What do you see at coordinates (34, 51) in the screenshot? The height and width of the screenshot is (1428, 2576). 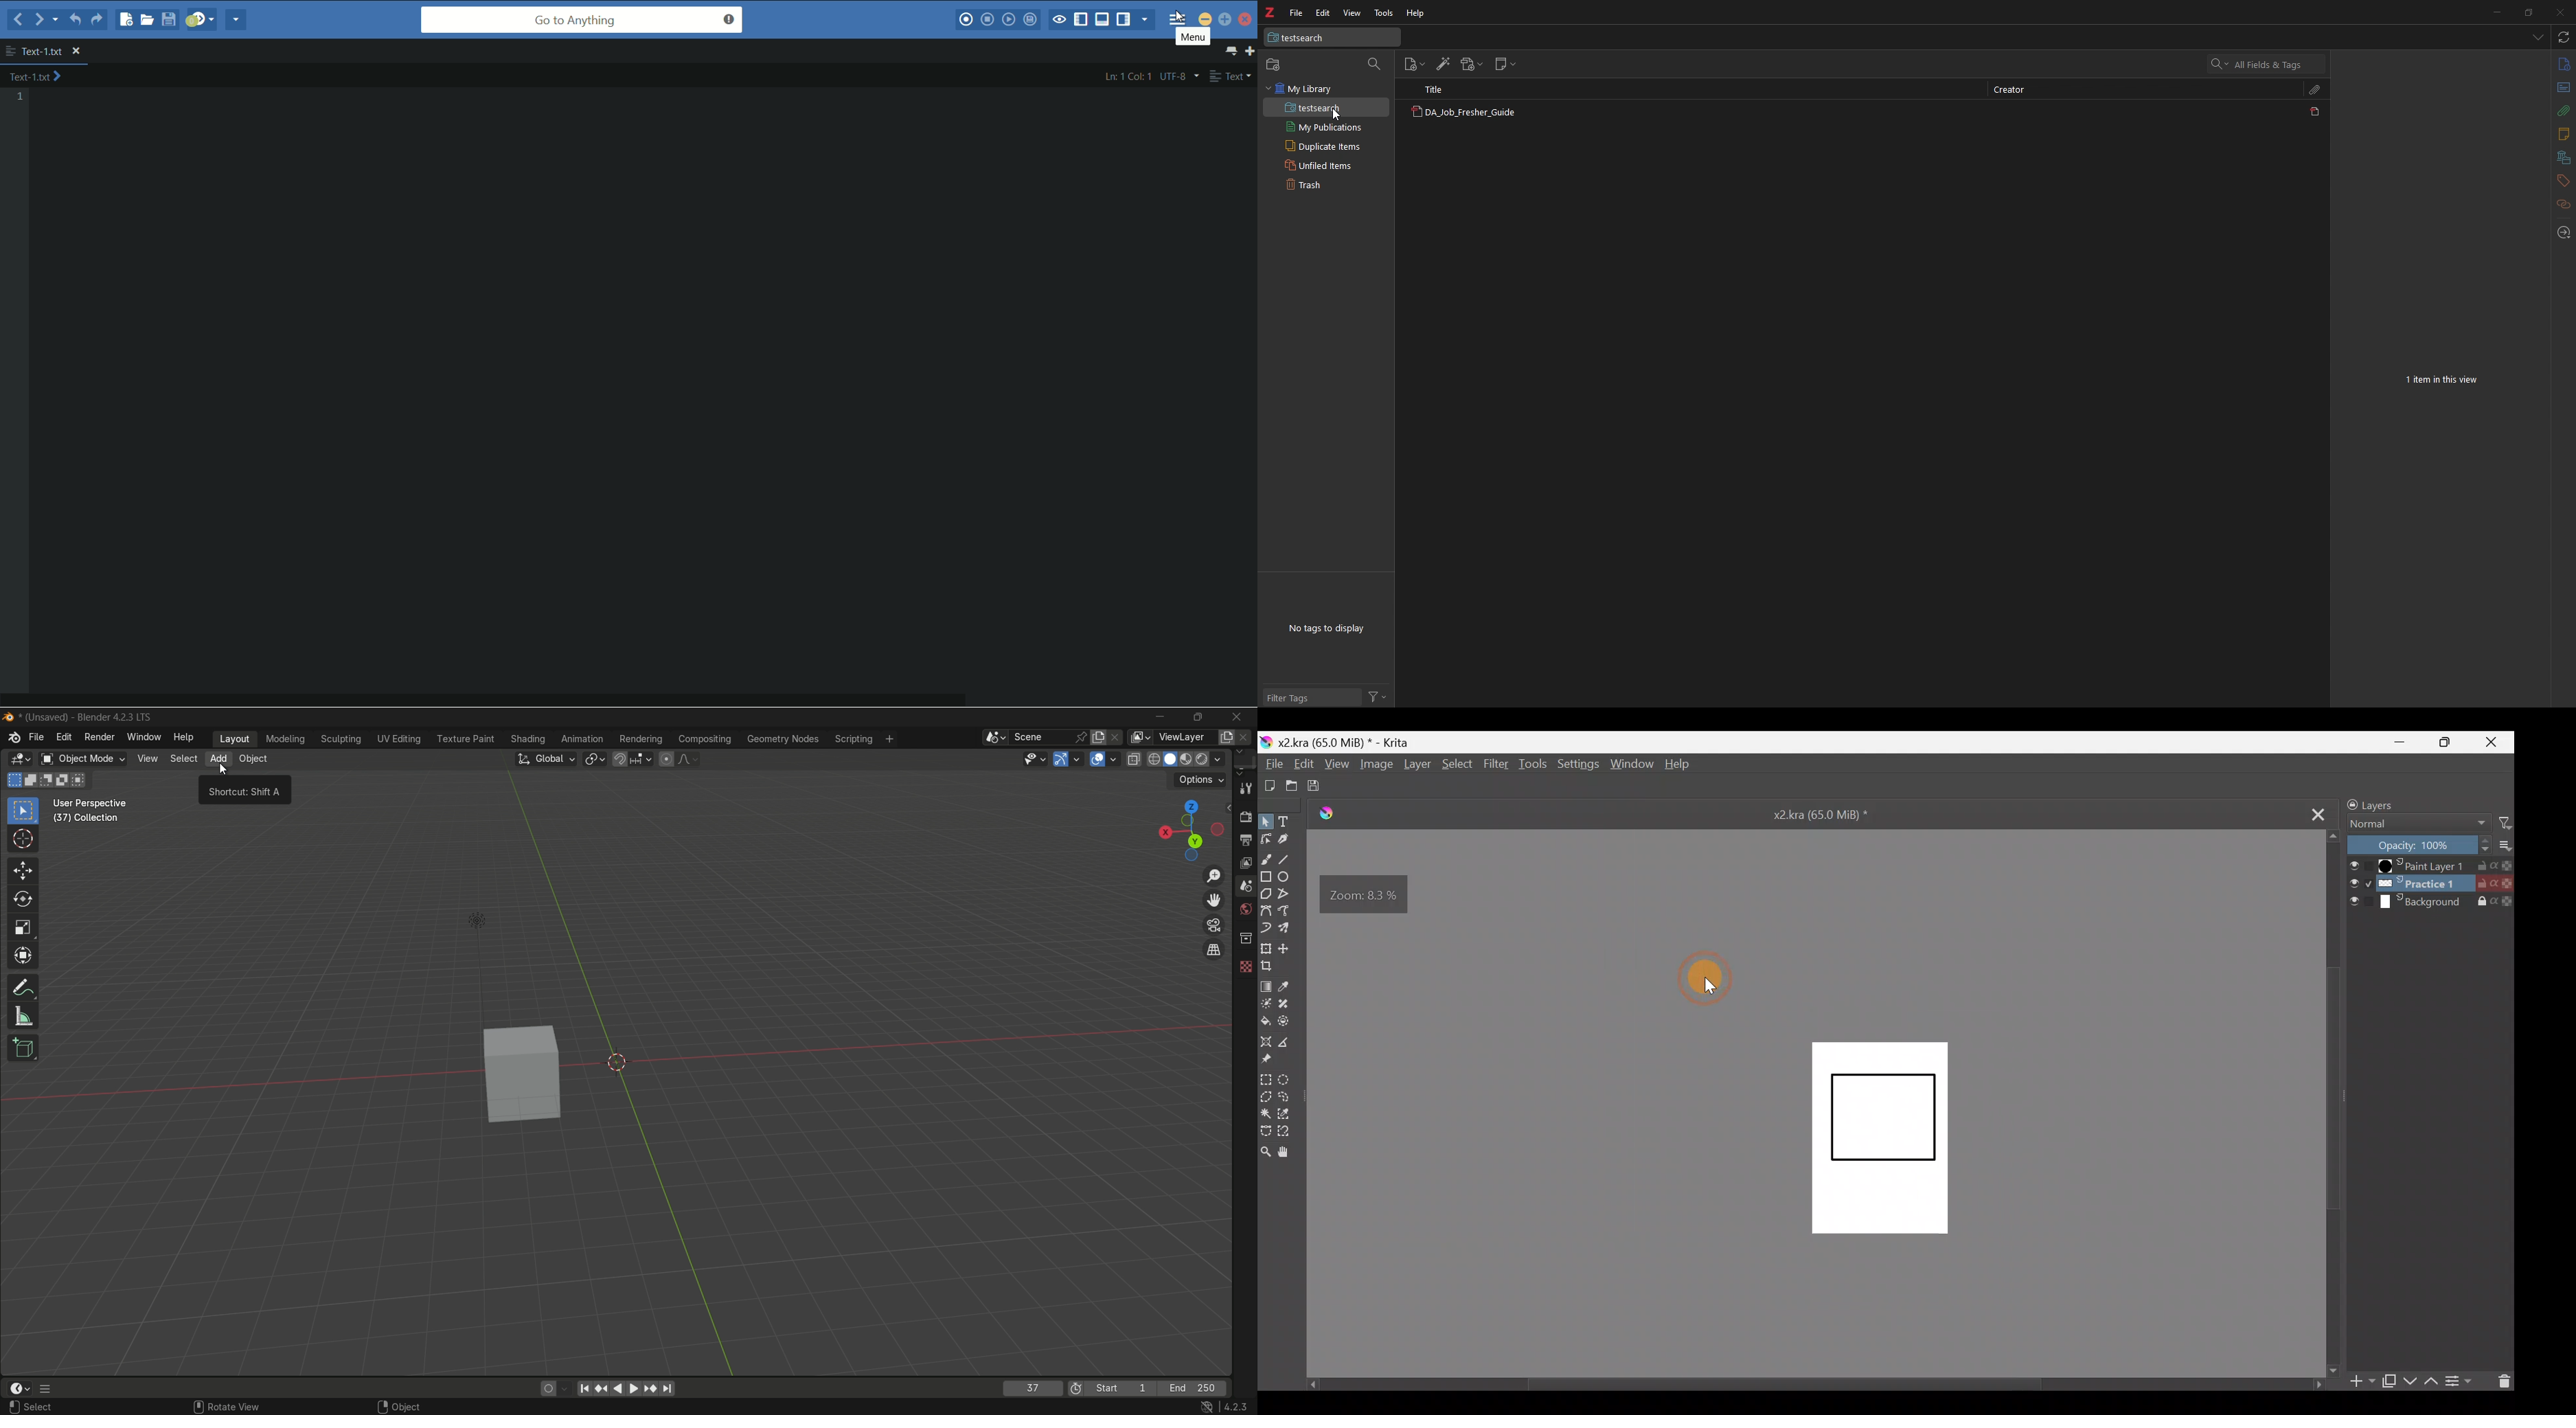 I see `text-1.txt` at bounding box center [34, 51].